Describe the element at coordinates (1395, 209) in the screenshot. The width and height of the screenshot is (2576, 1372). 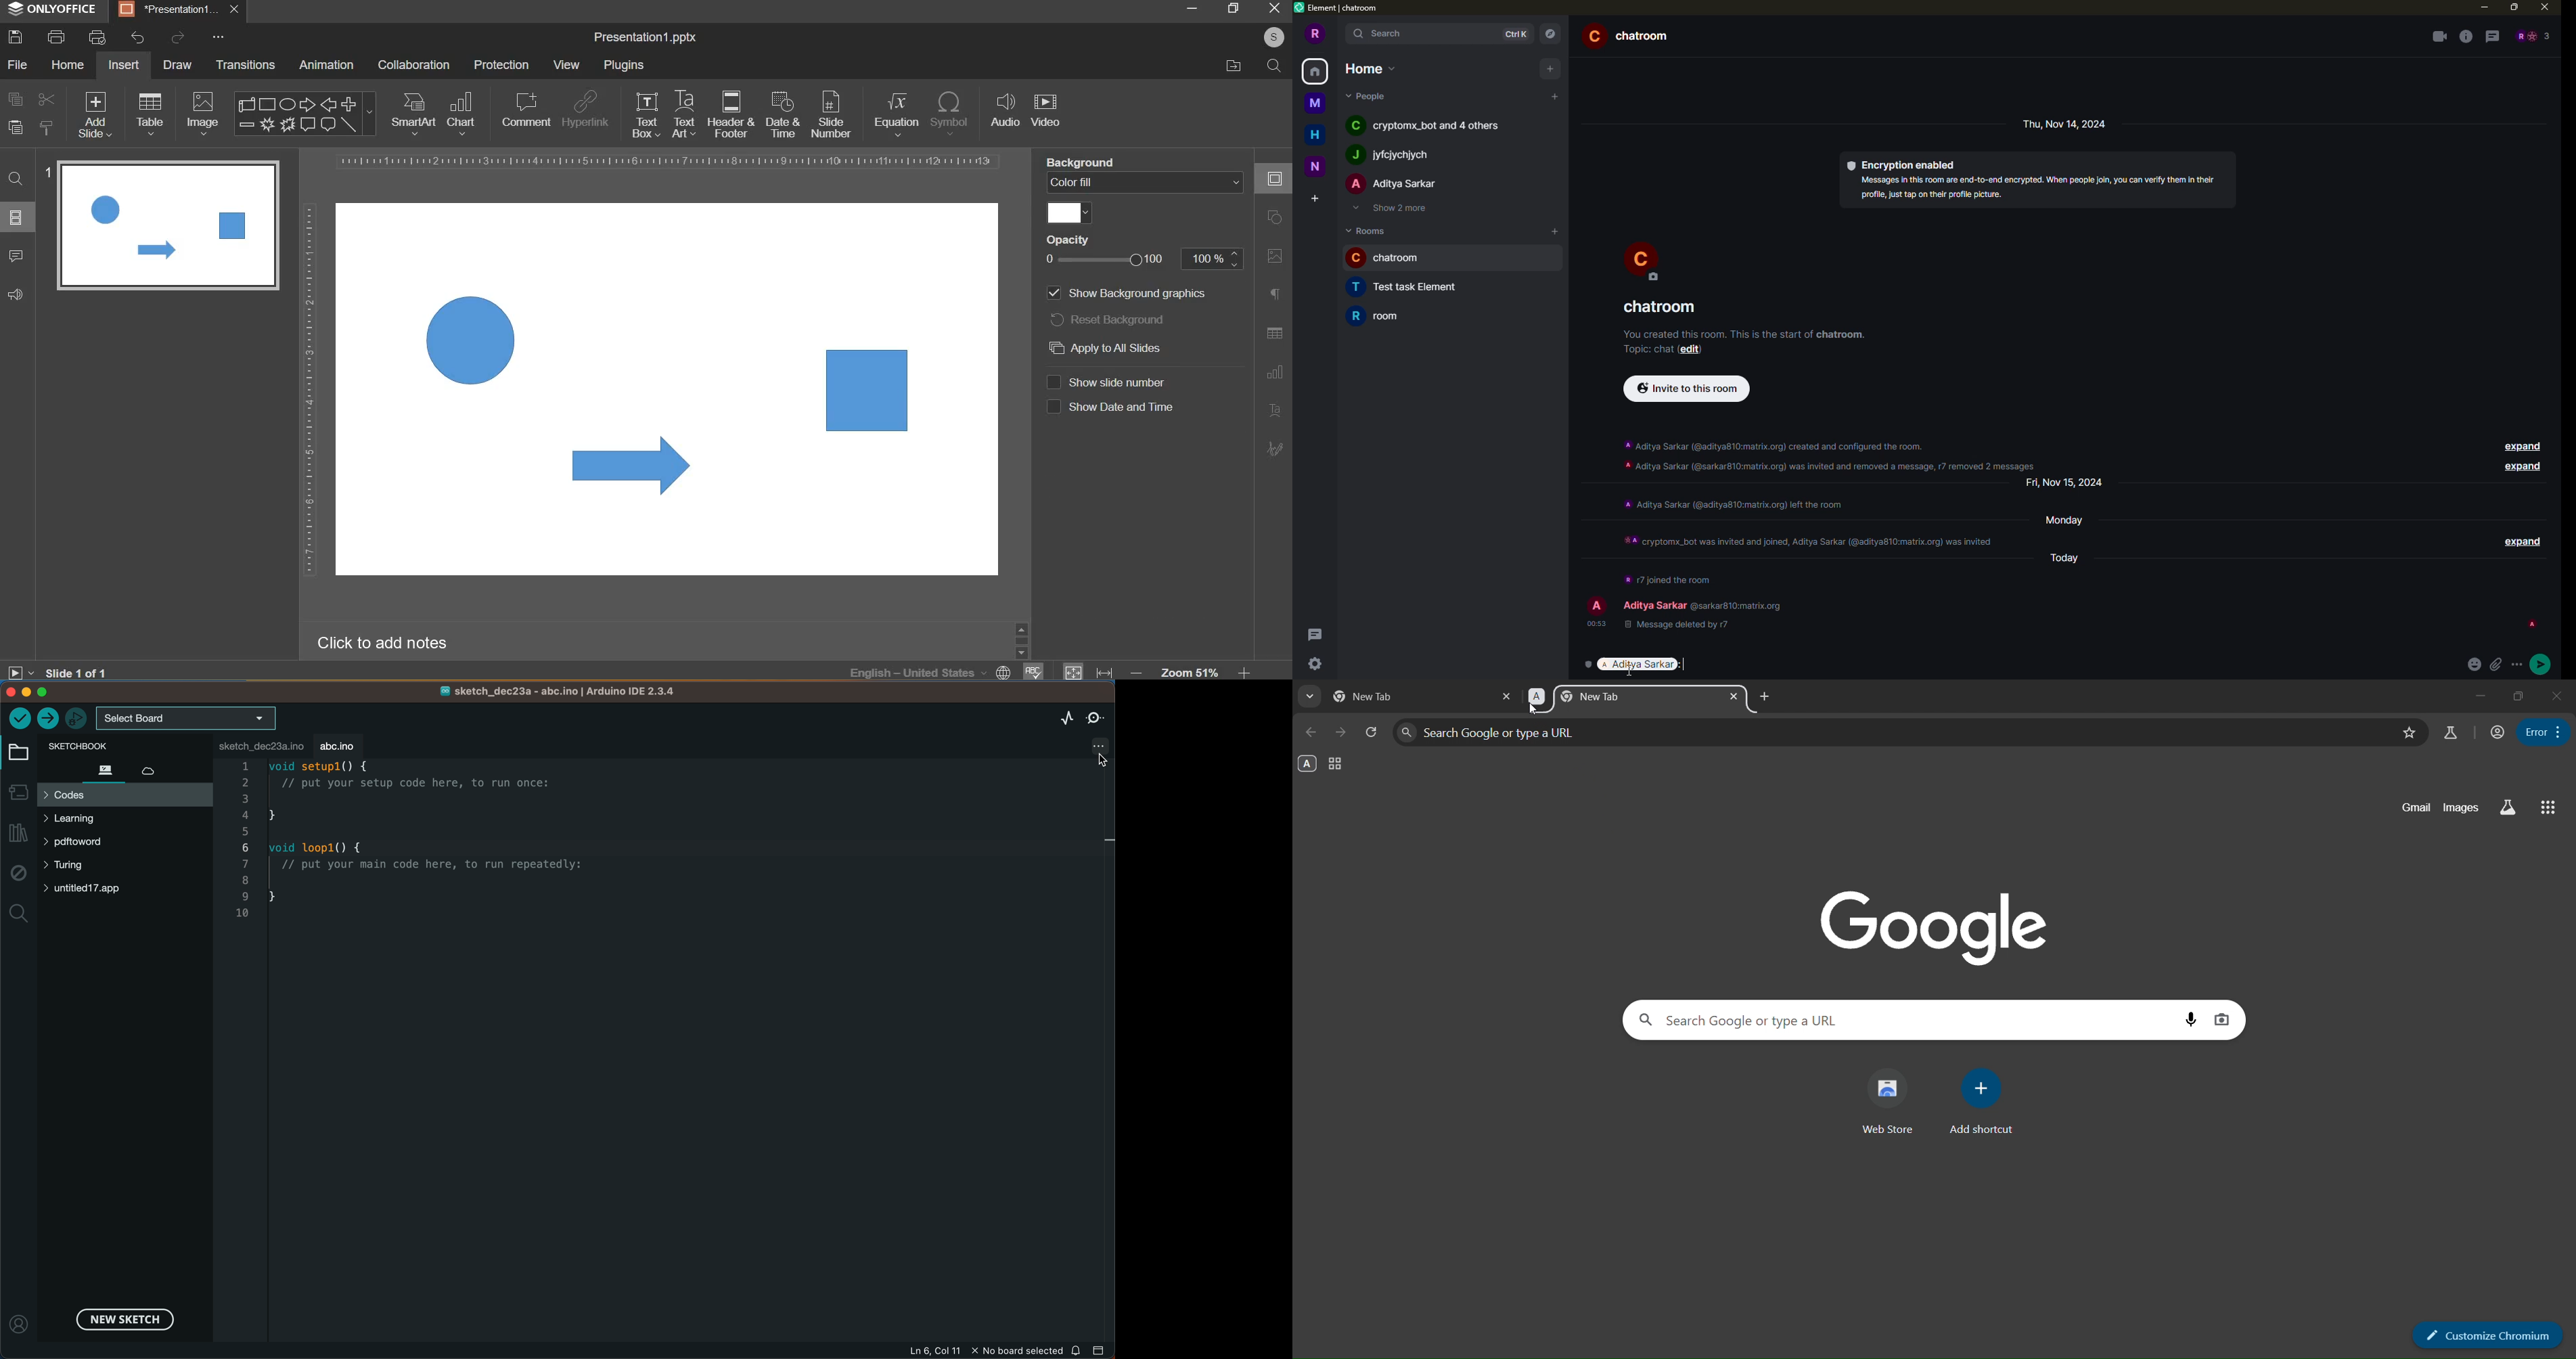
I see `show 2 more` at that location.